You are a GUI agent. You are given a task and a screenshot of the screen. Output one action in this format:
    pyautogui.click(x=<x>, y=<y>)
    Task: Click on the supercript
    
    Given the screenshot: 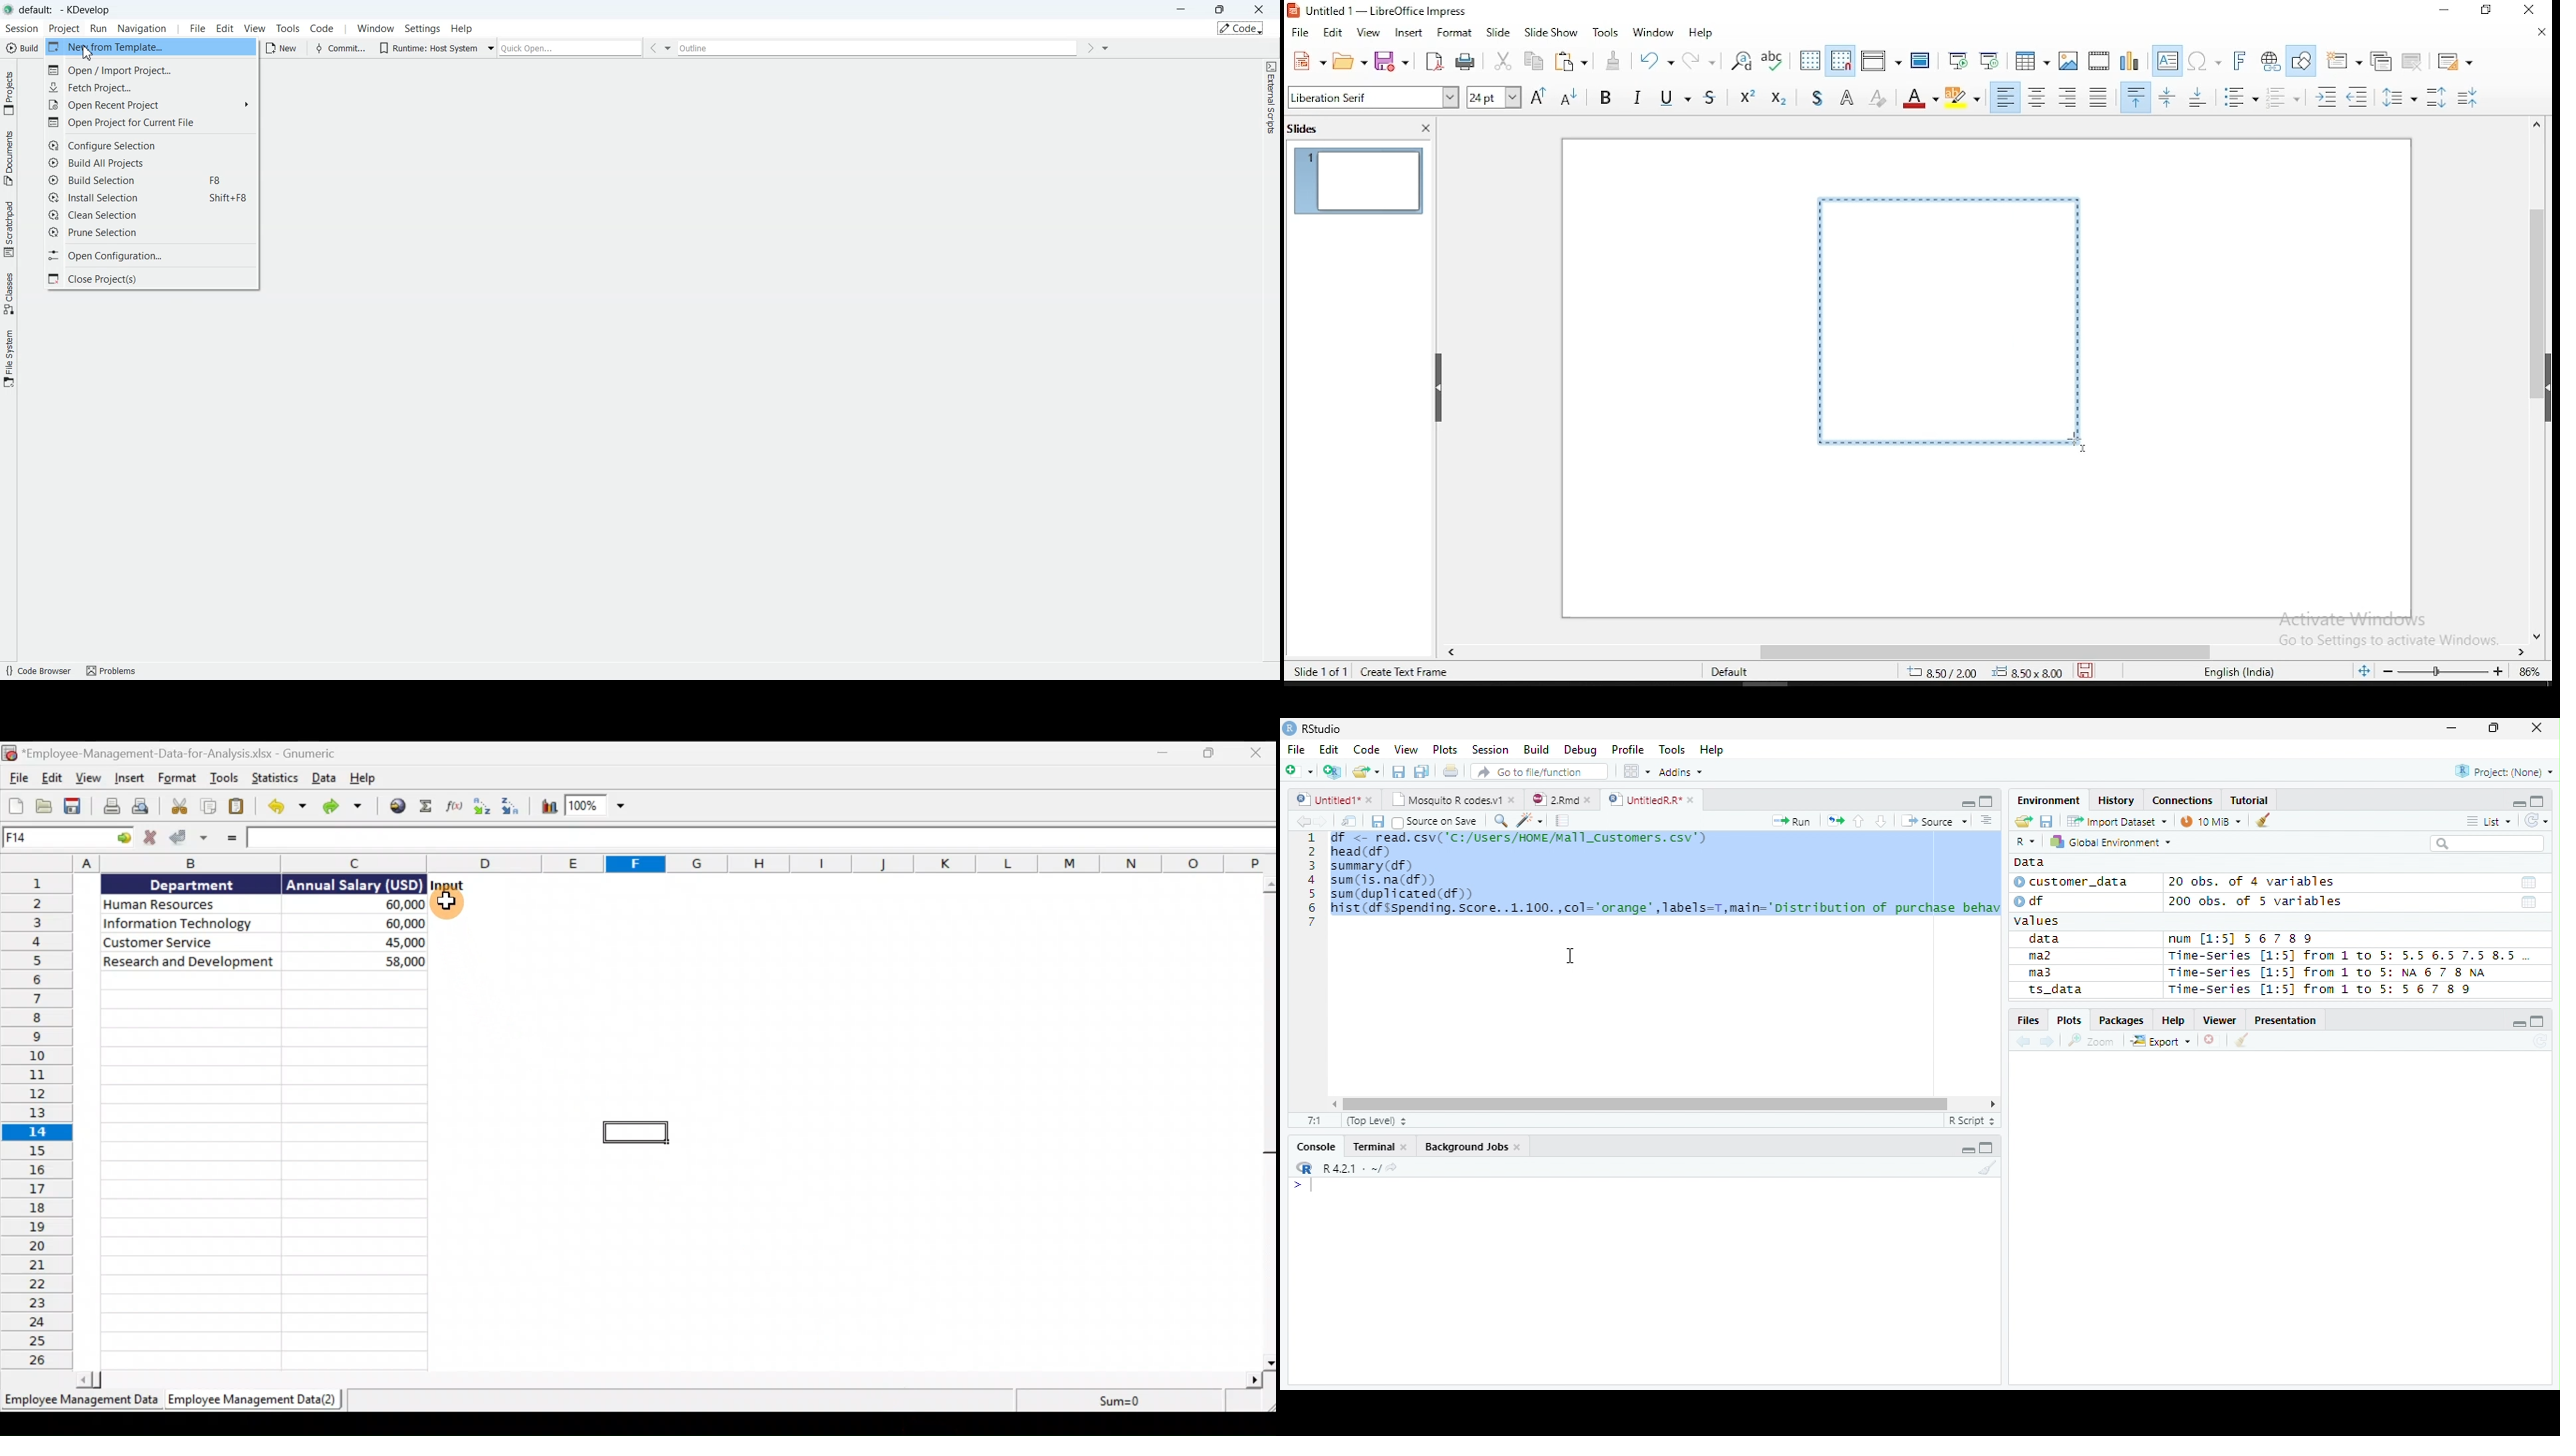 What is the action you would take?
    pyautogui.click(x=1743, y=99)
    